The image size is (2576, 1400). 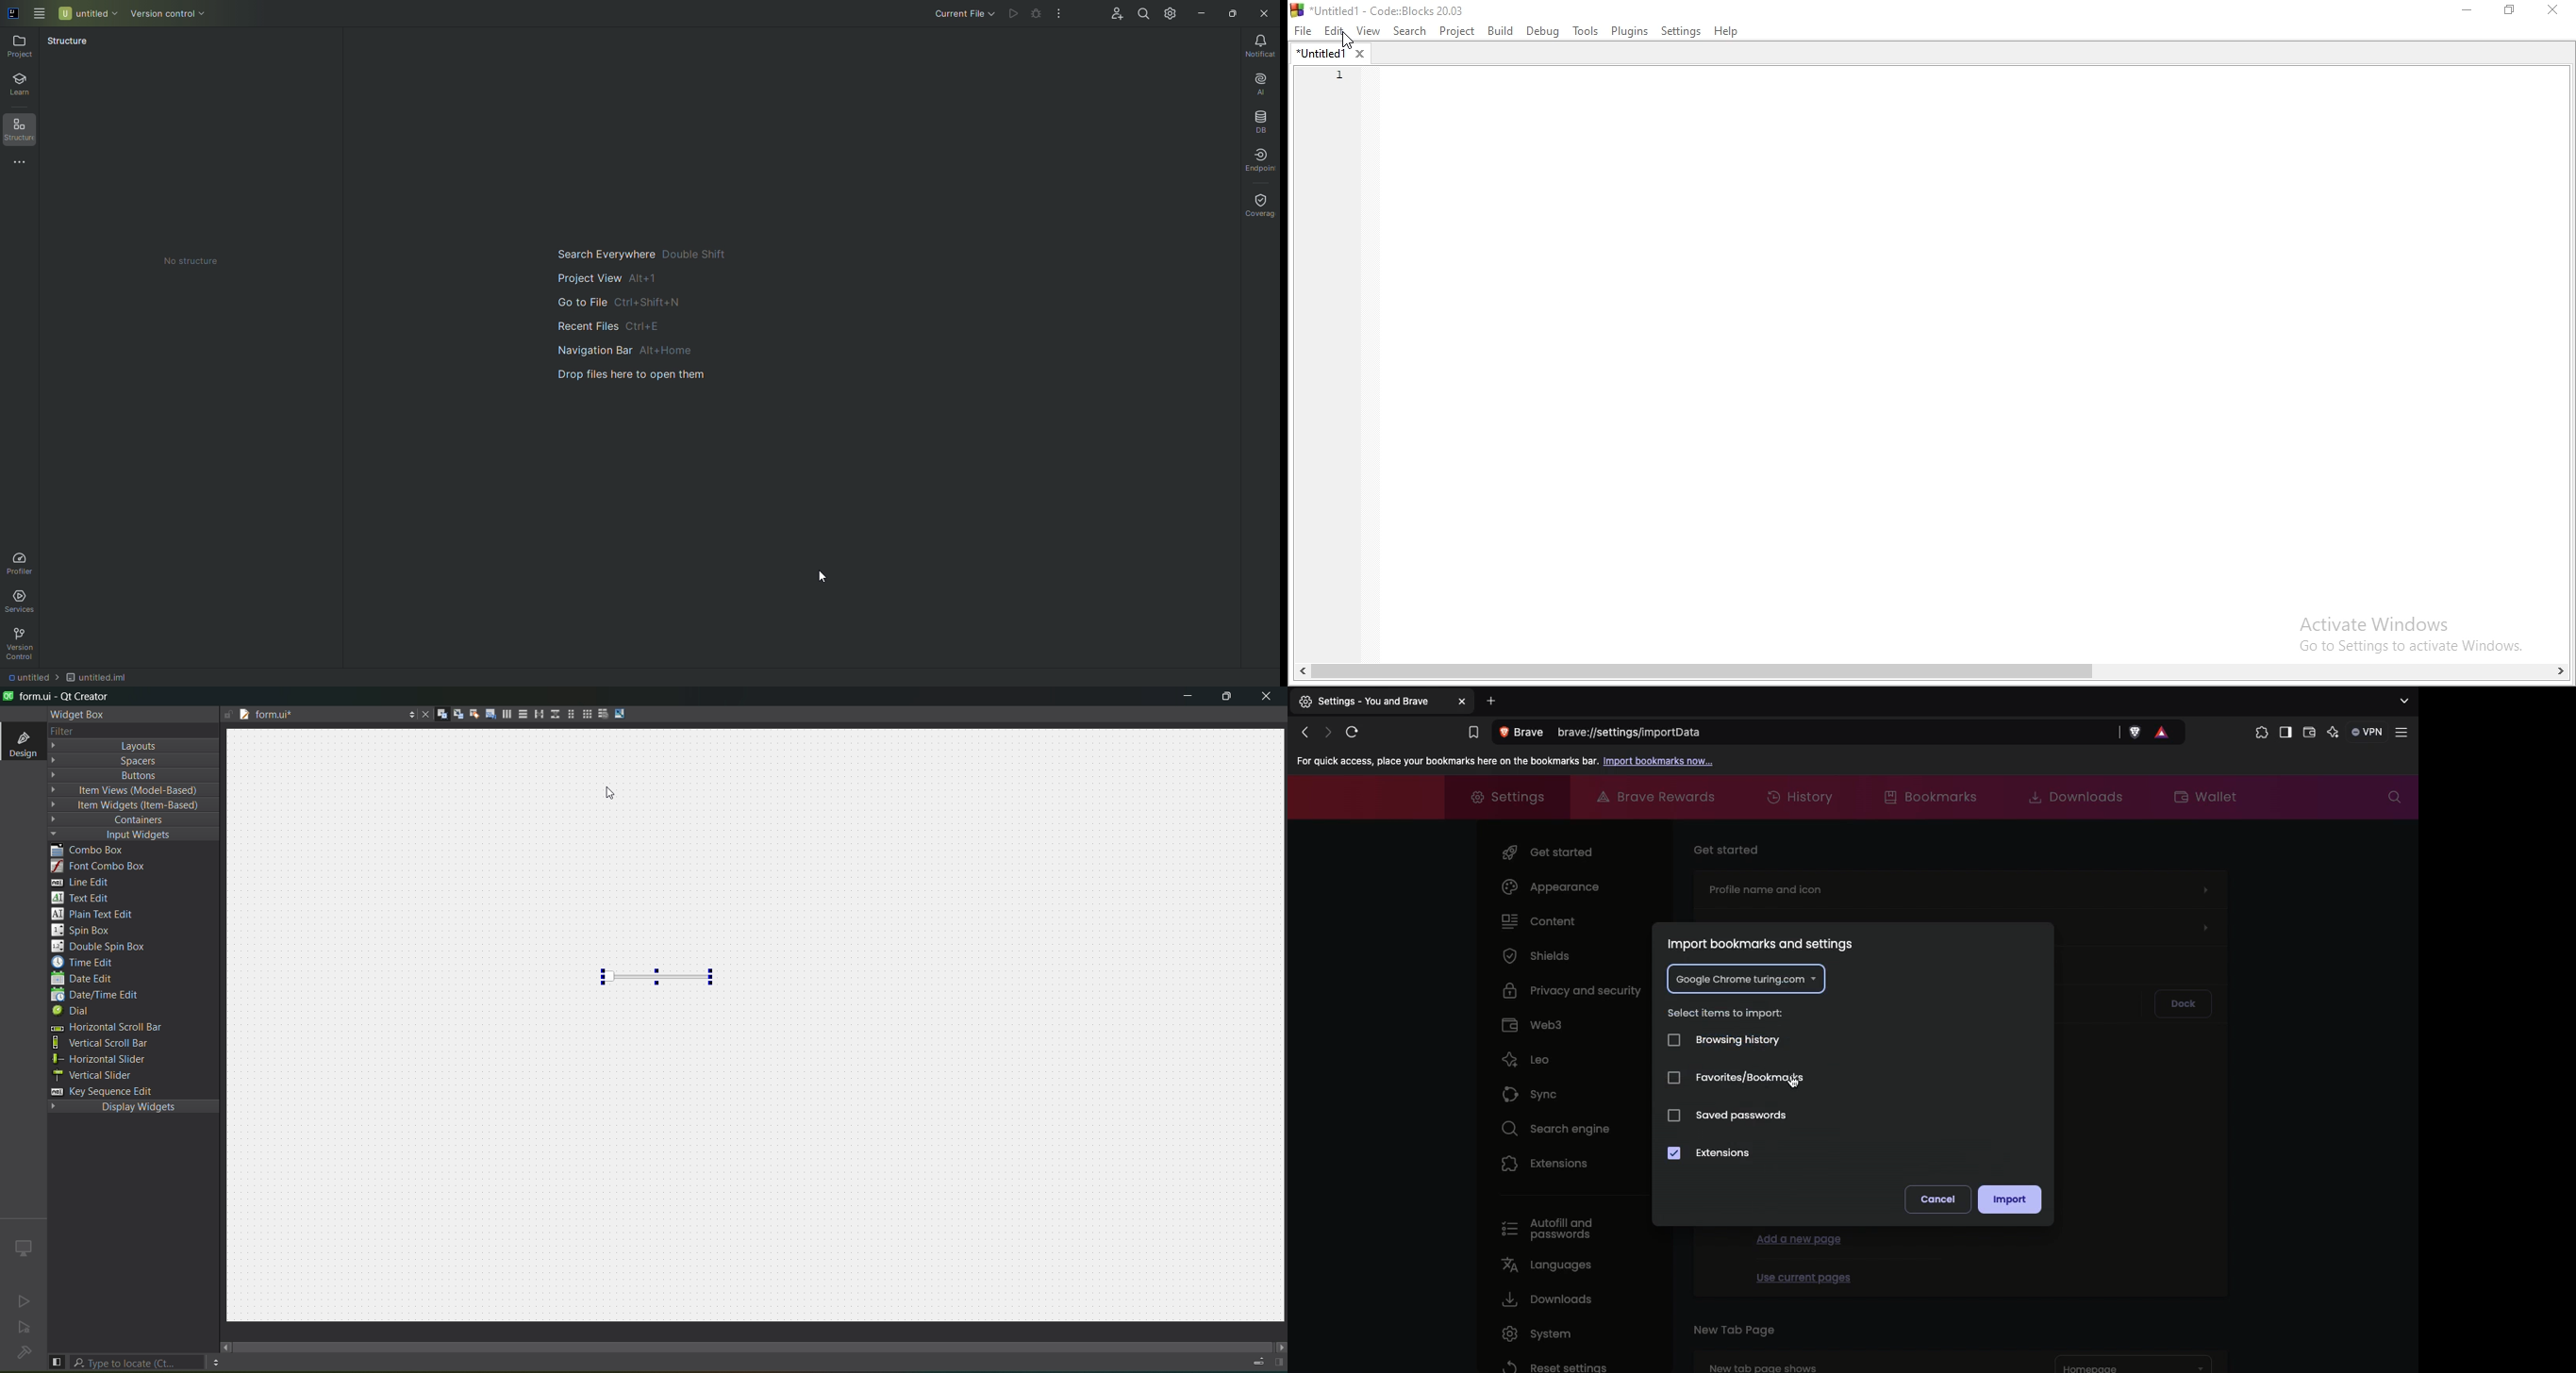 I want to click on horizontal splitter, so click(x=538, y=715).